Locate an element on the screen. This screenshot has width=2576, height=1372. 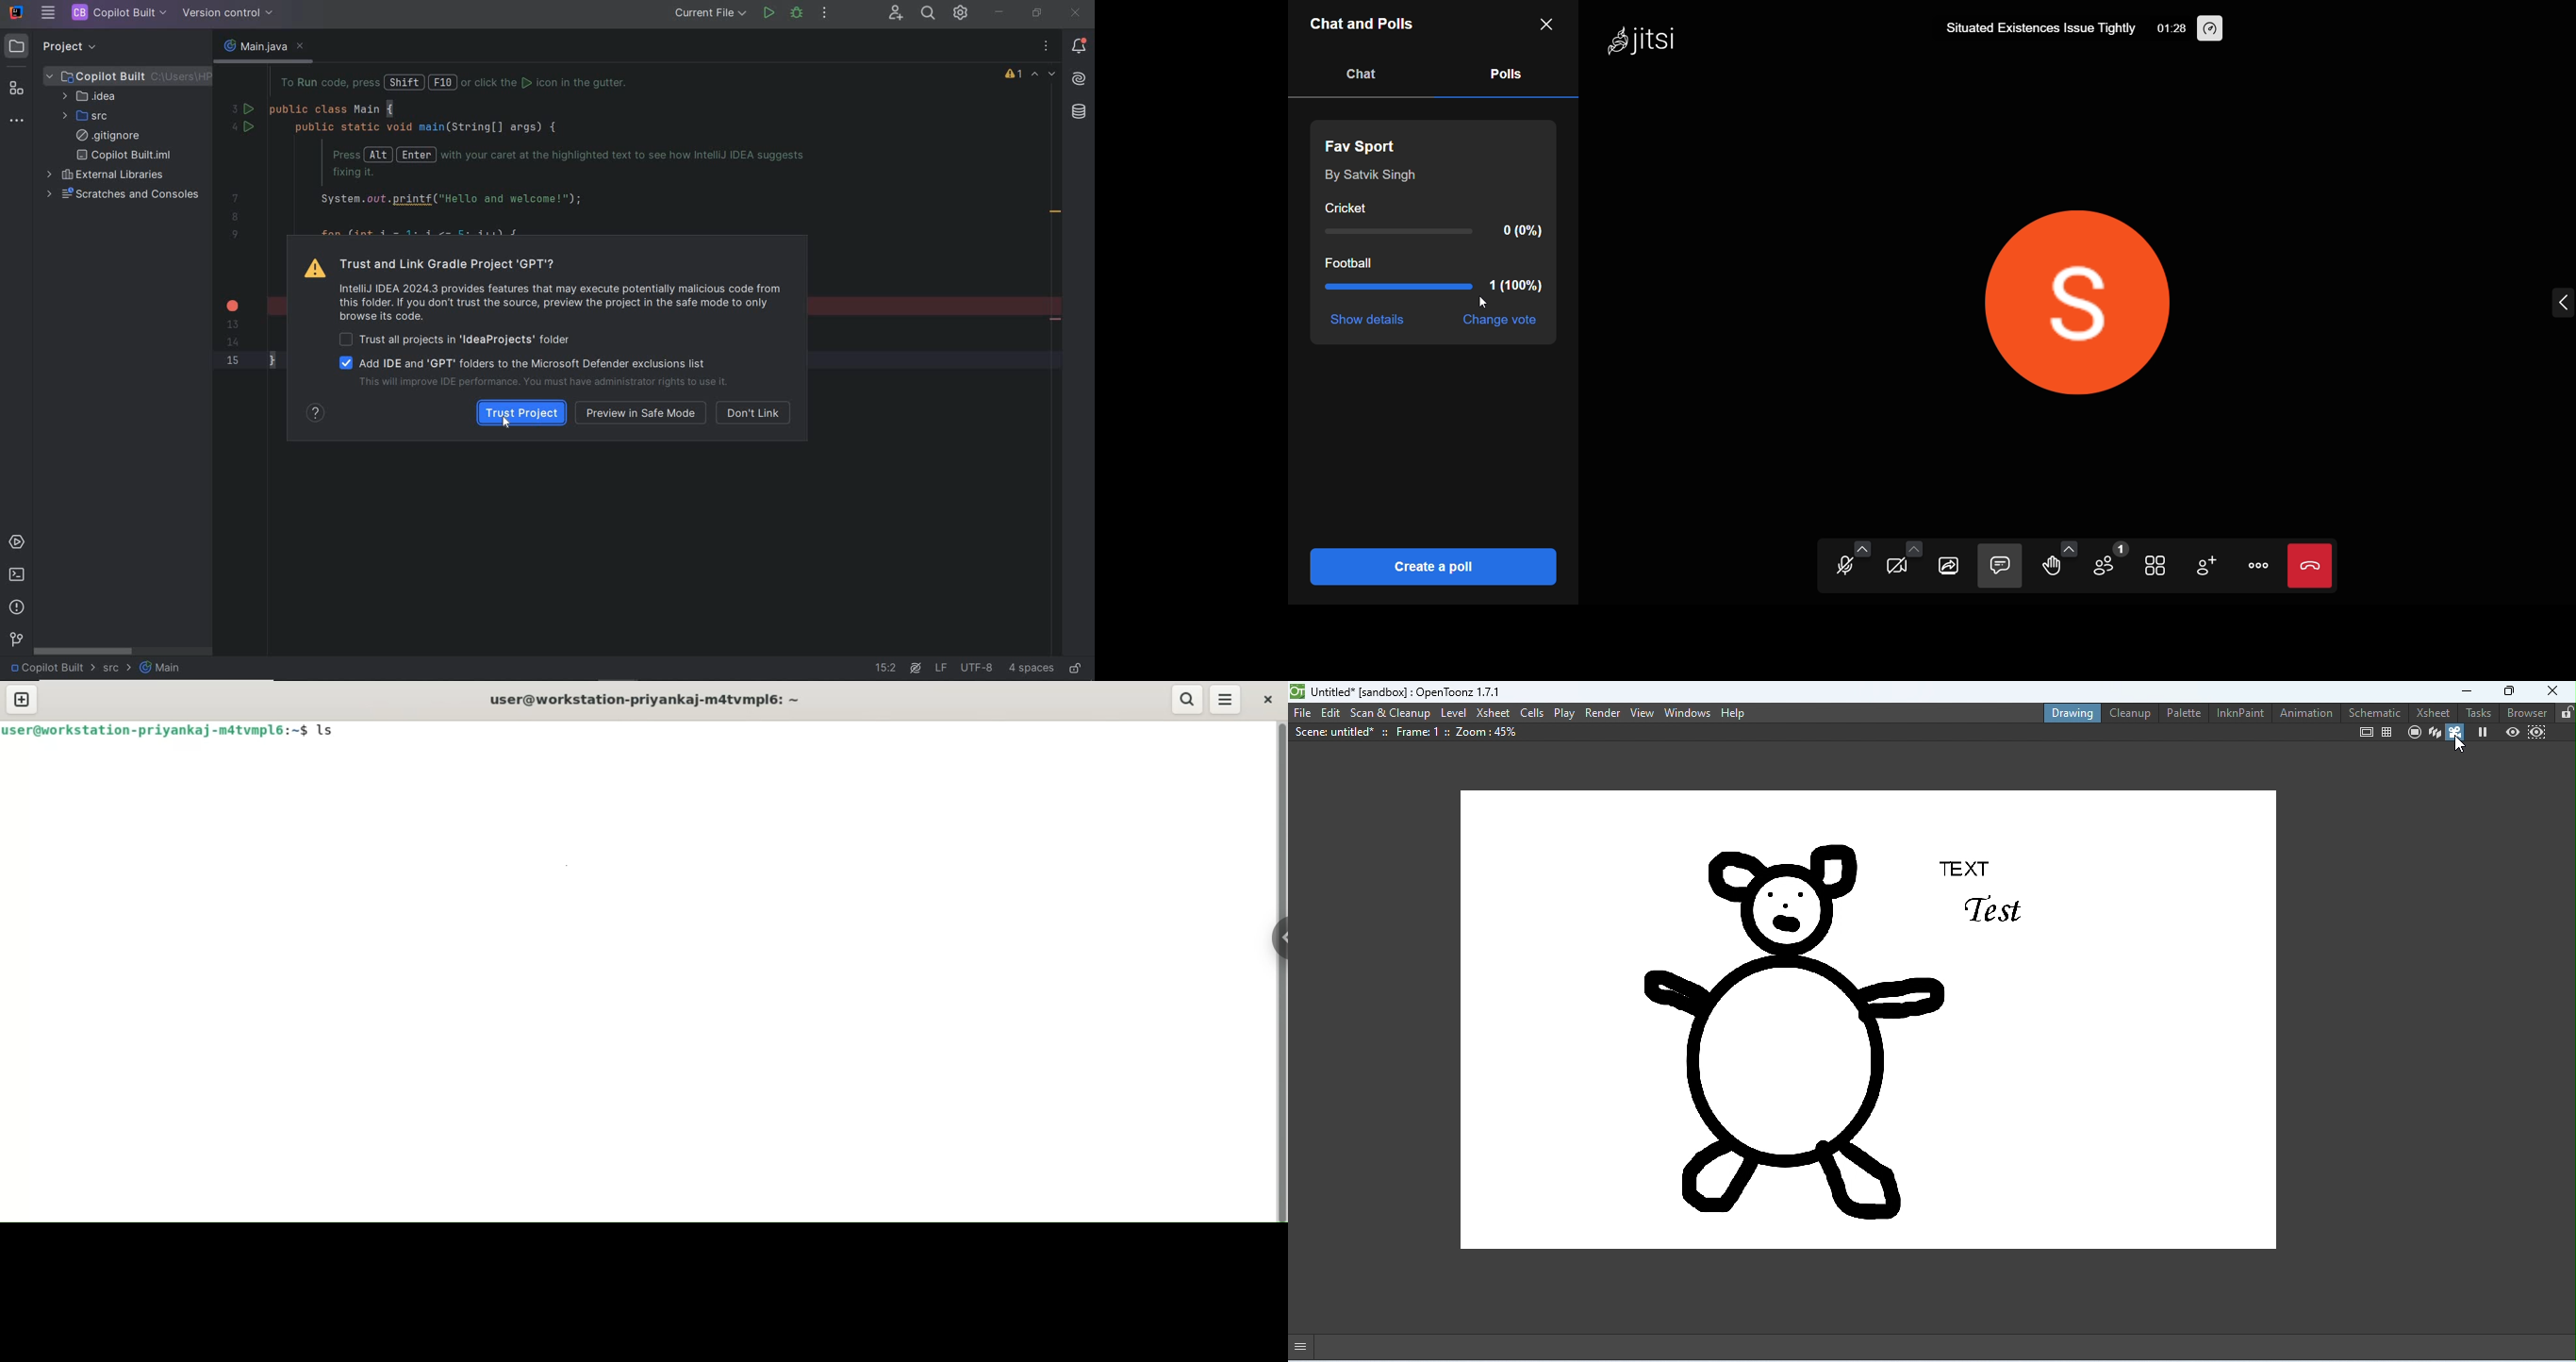
Schematic is located at coordinates (2371, 711).